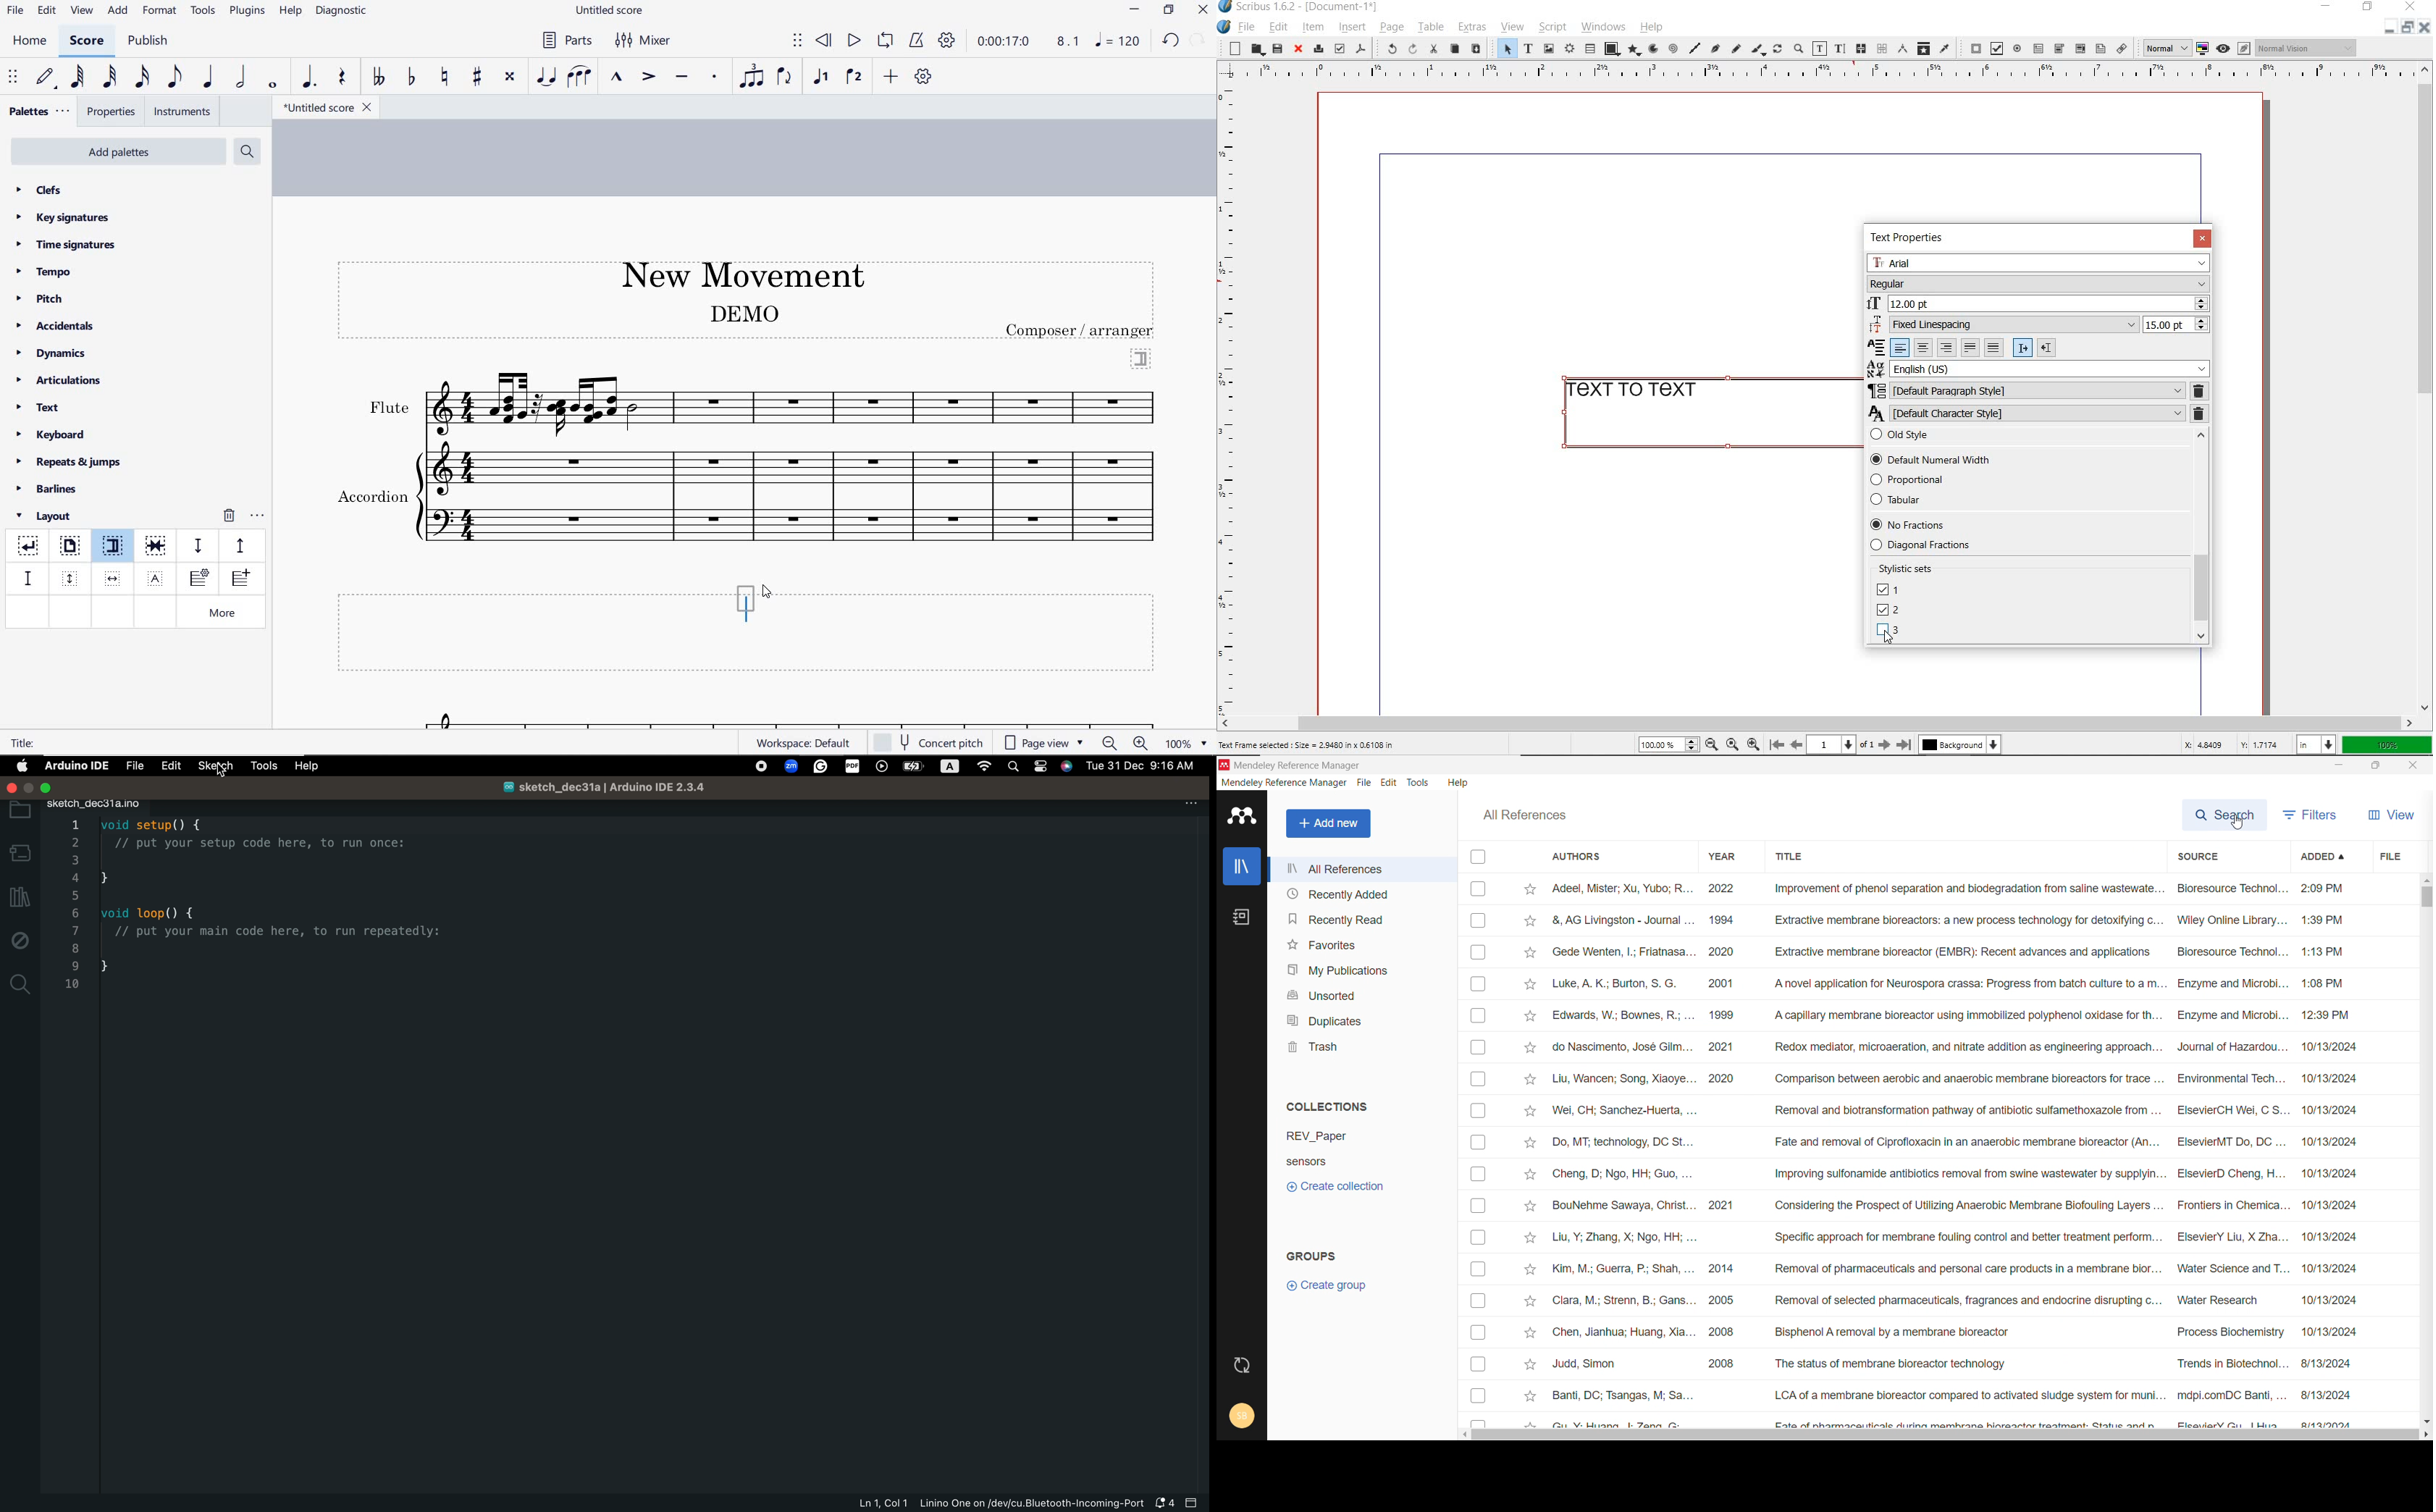  I want to click on Checkbox, so click(1480, 1270).